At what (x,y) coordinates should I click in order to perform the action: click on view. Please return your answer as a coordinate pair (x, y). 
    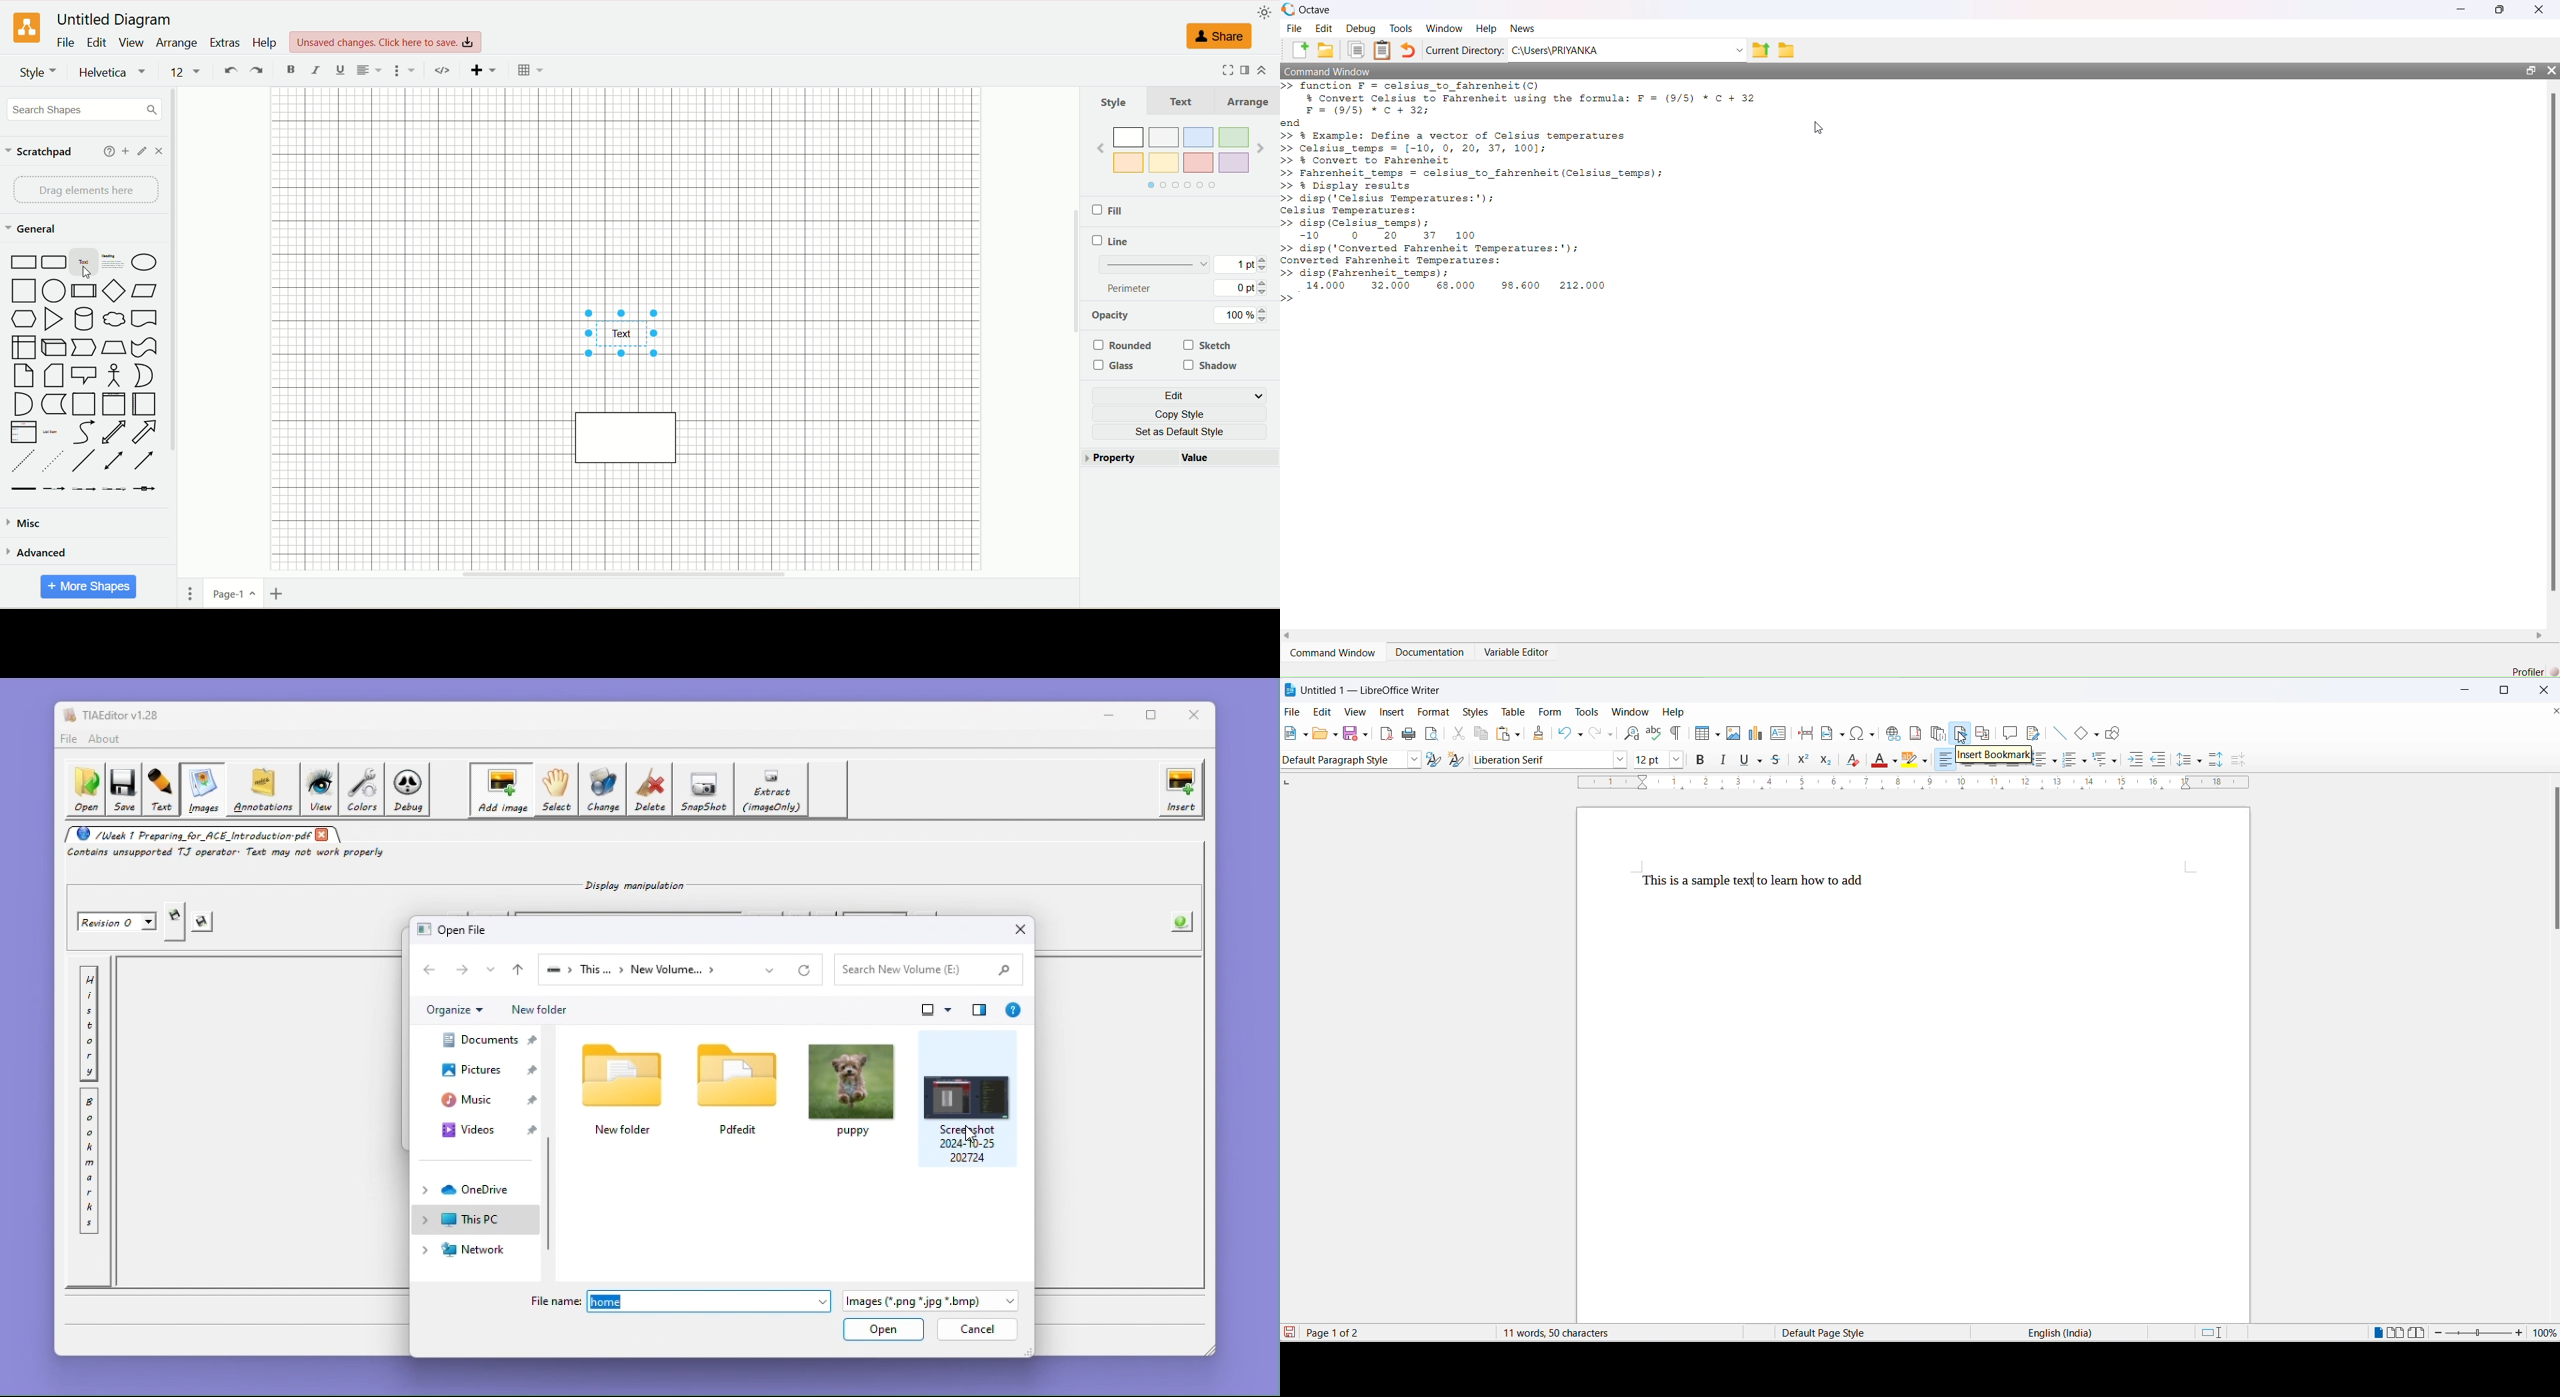
    Looking at the image, I should click on (133, 43).